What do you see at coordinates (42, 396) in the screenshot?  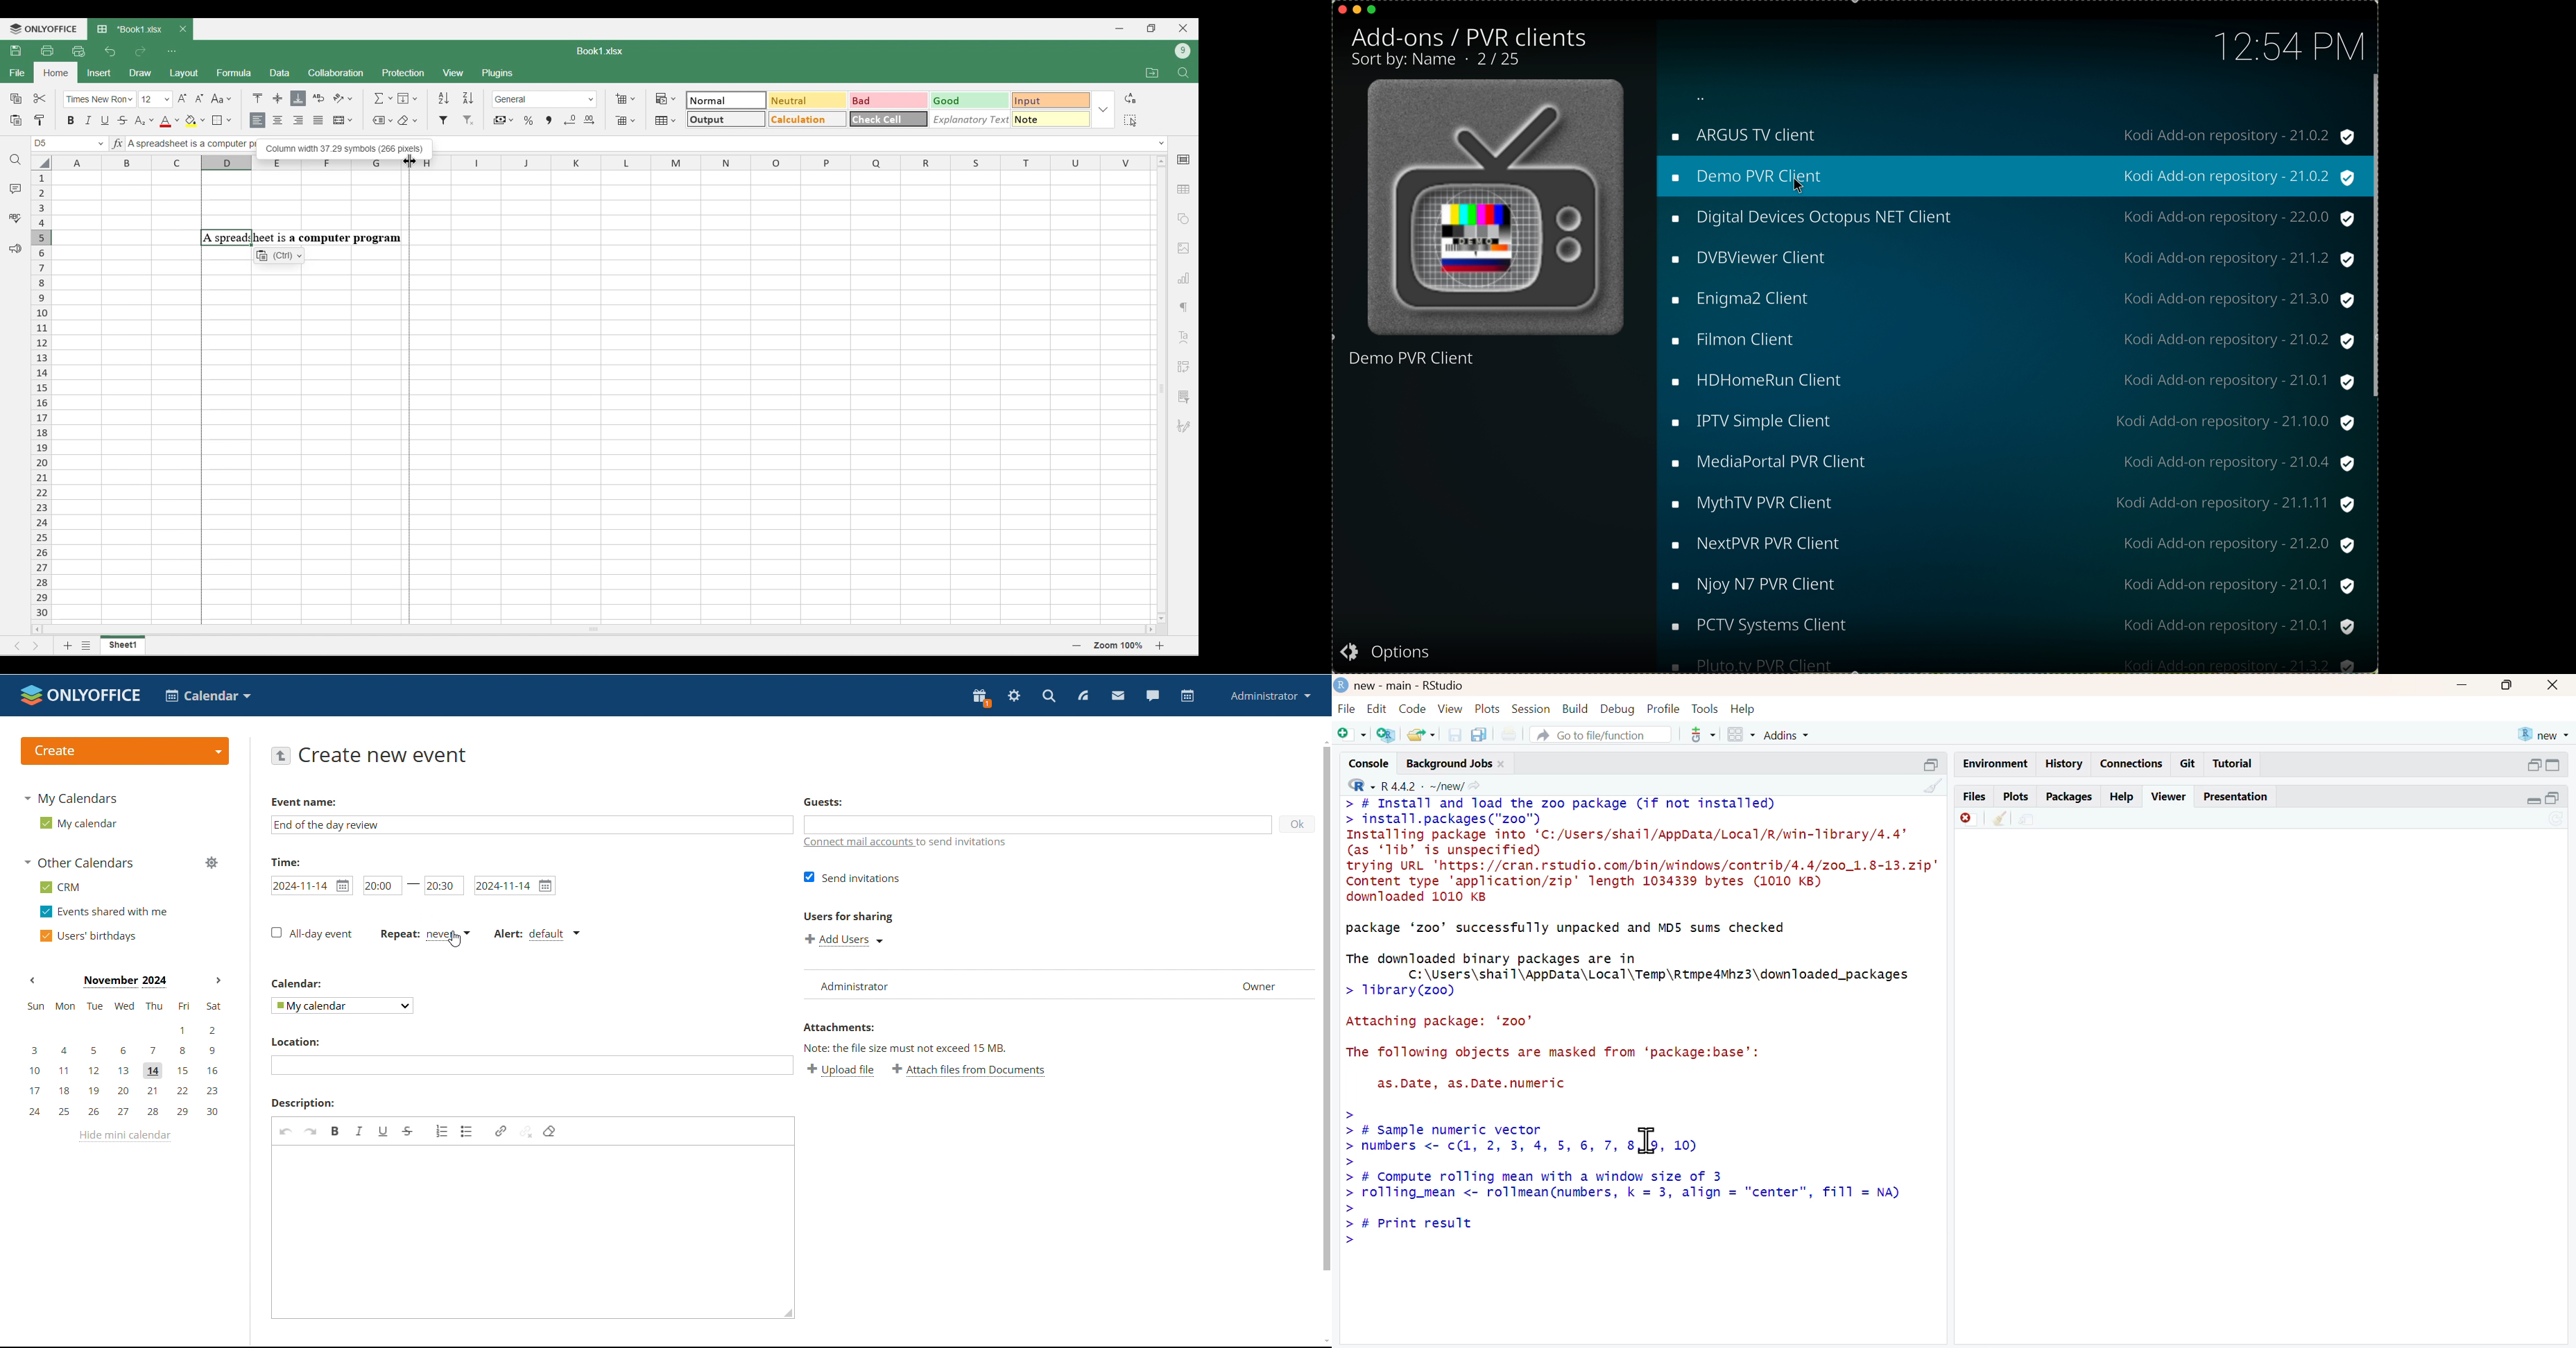 I see `Vertical marker` at bounding box center [42, 396].